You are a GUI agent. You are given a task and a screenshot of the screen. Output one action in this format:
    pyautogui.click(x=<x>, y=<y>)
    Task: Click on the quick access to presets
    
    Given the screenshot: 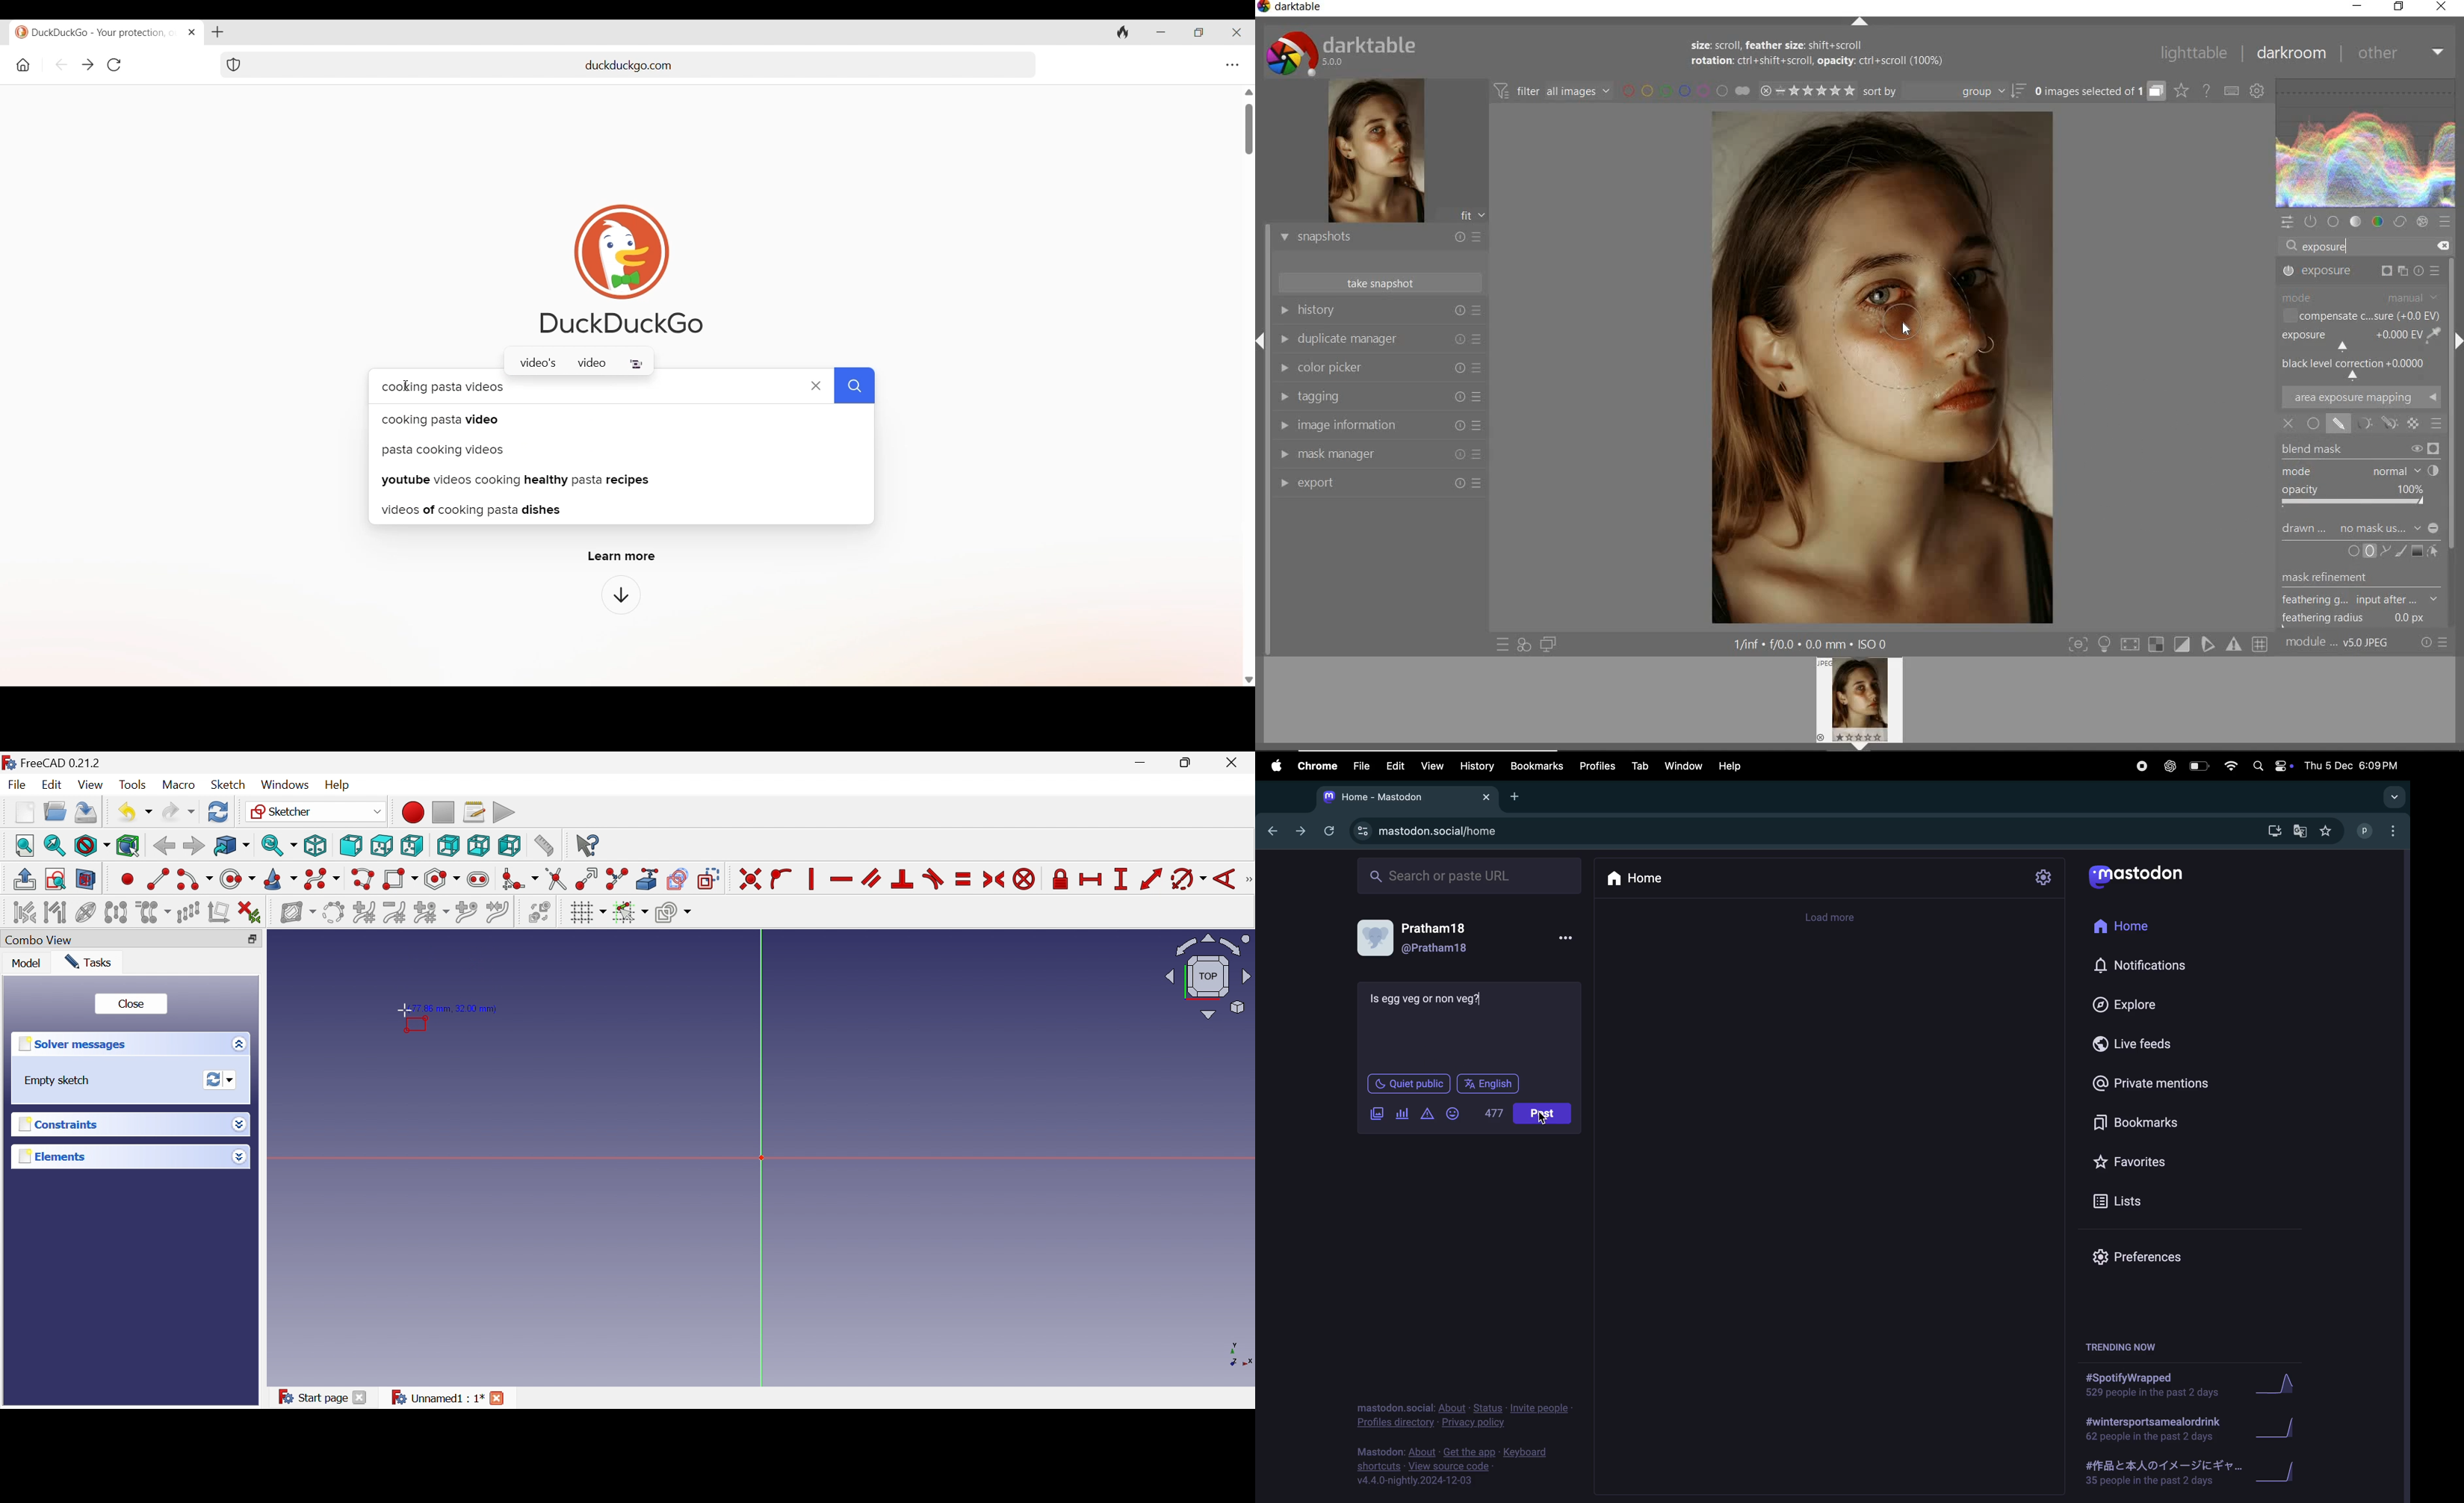 What is the action you would take?
    pyautogui.click(x=1504, y=644)
    